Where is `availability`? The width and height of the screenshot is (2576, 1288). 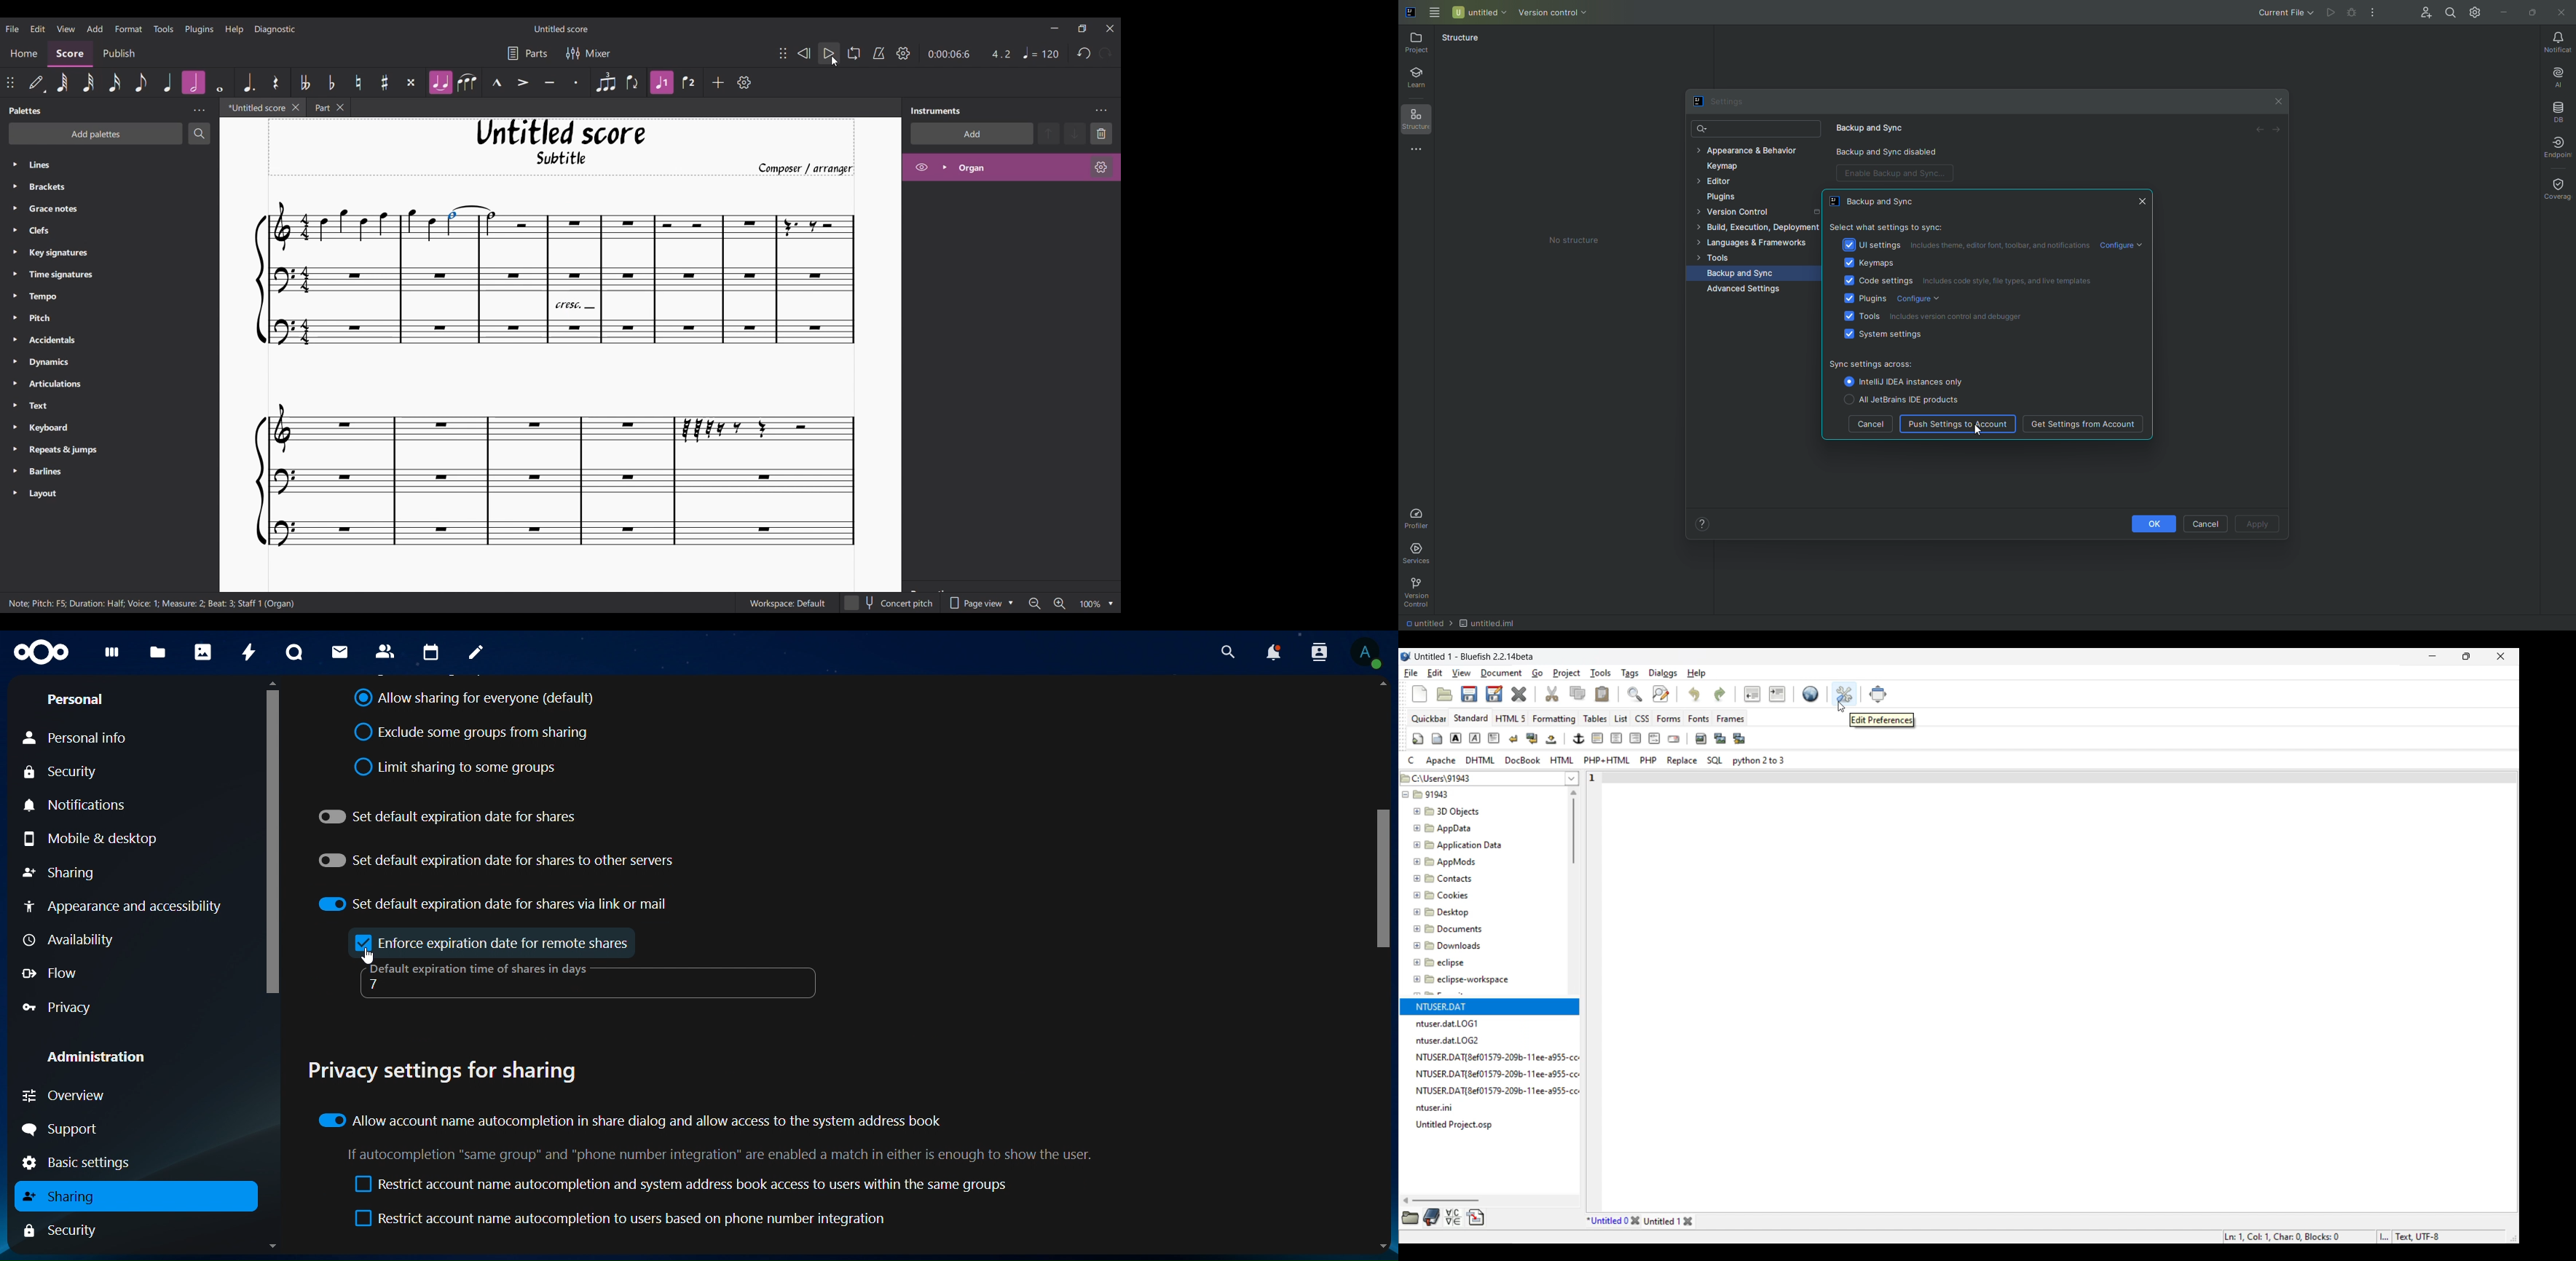 availability is located at coordinates (67, 938).